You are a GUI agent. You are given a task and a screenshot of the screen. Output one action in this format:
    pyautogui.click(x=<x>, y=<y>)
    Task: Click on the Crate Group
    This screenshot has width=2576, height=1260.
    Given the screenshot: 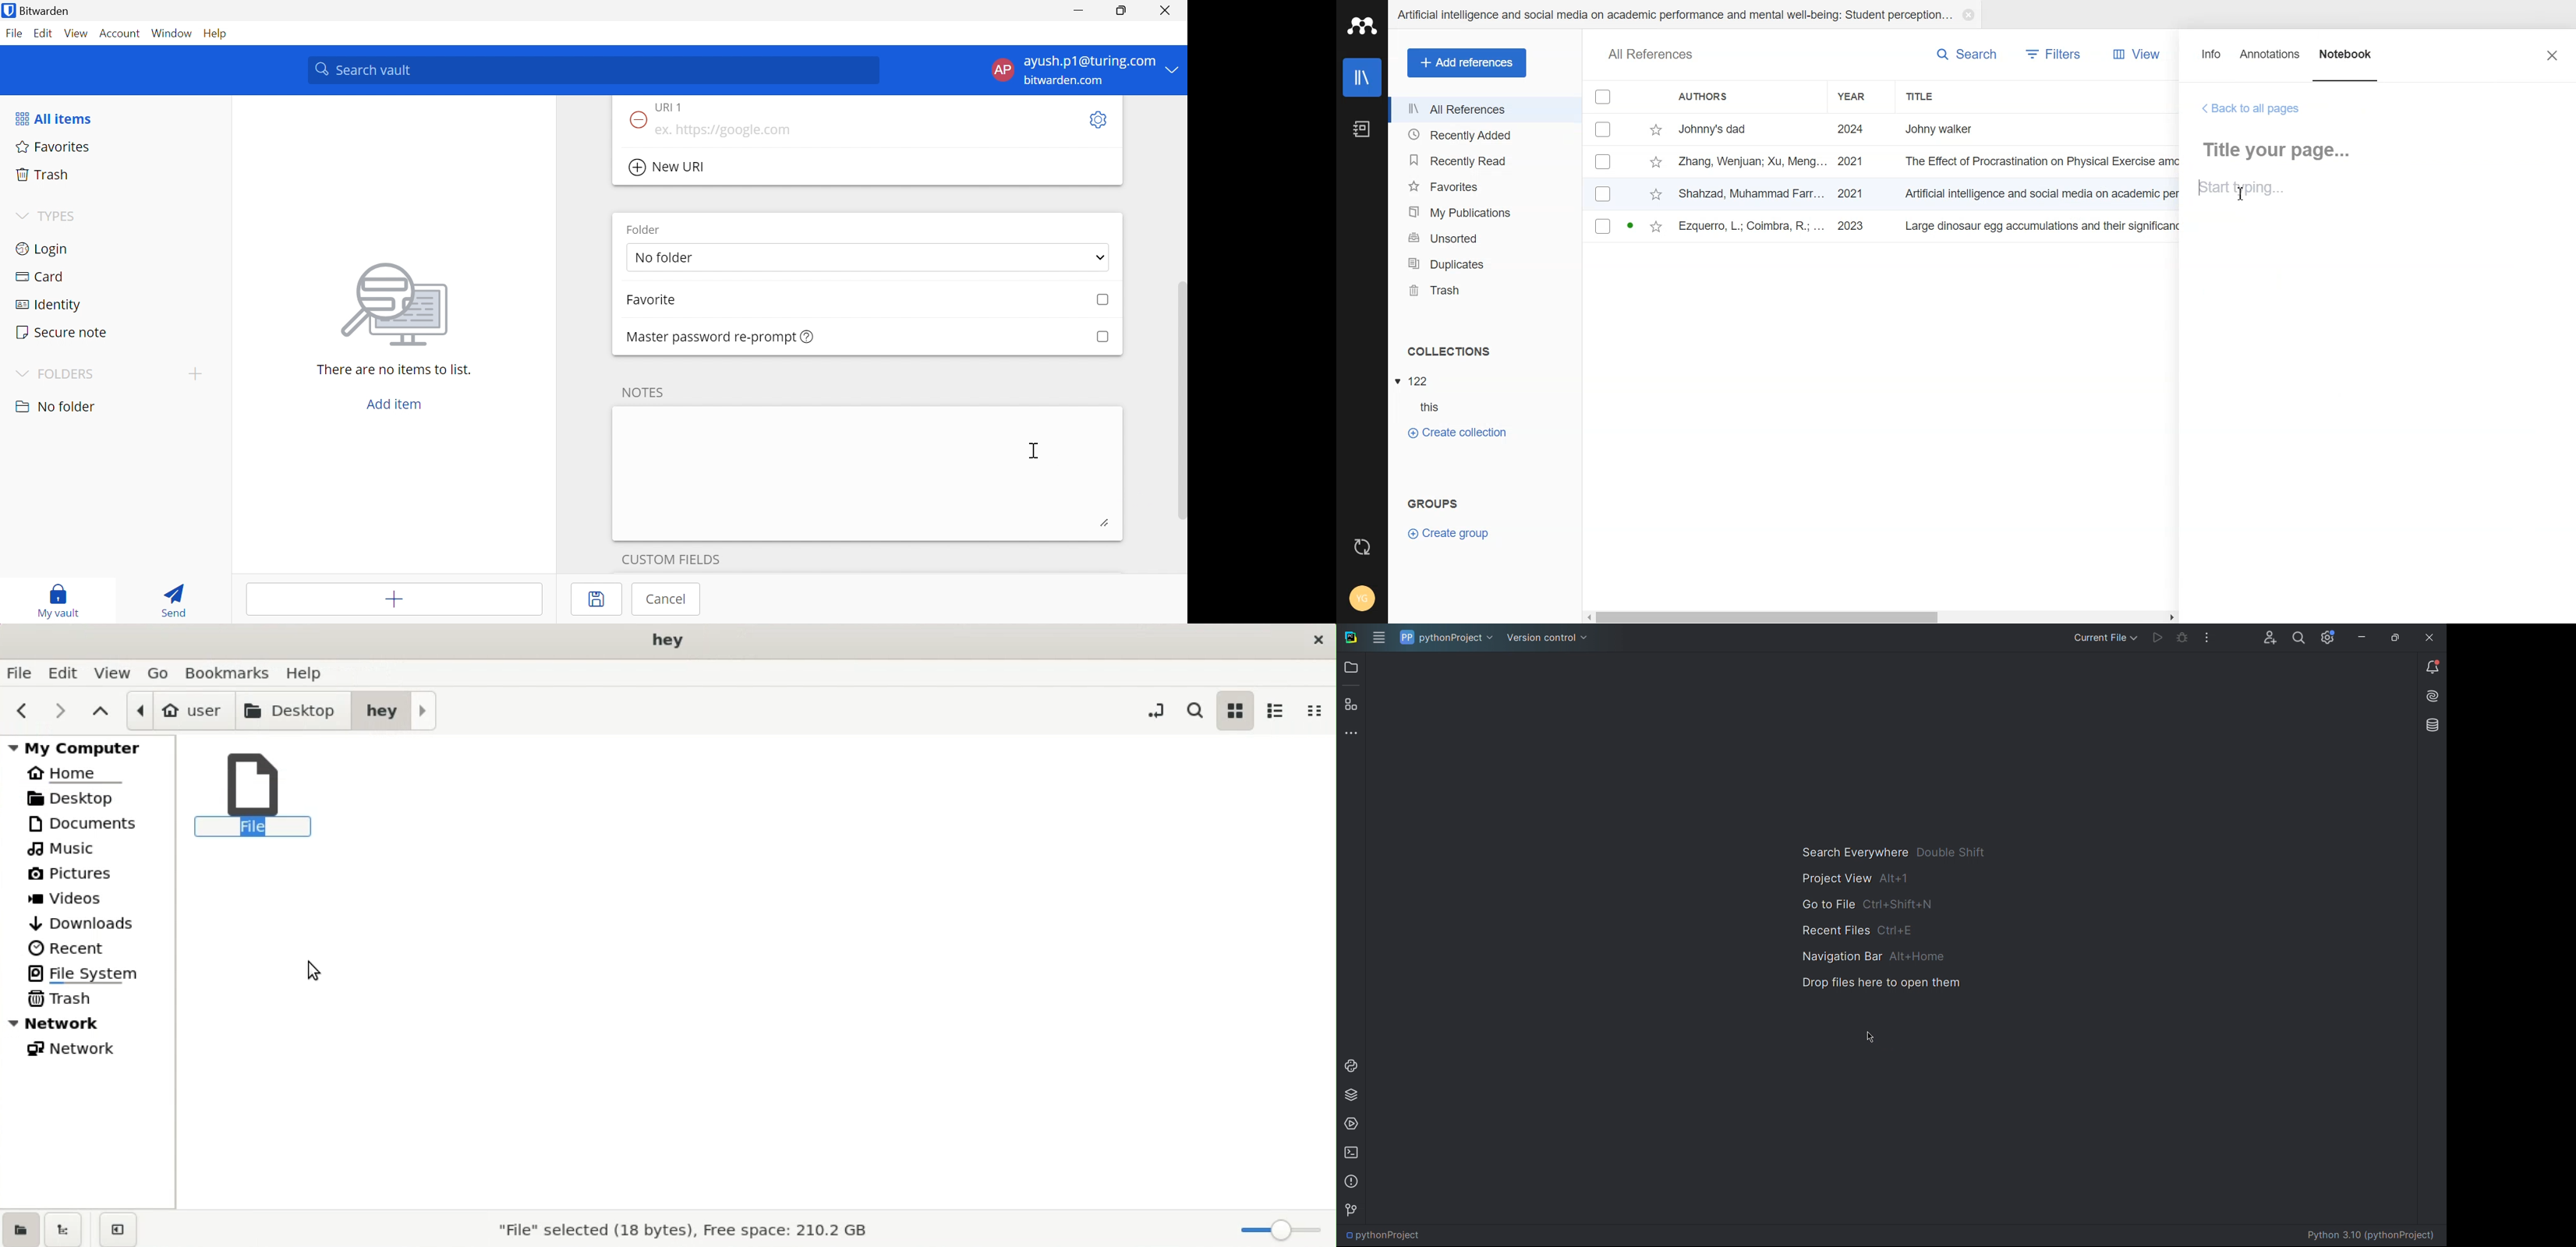 What is the action you would take?
    pyautogui.click(x=1449, y=532)
    